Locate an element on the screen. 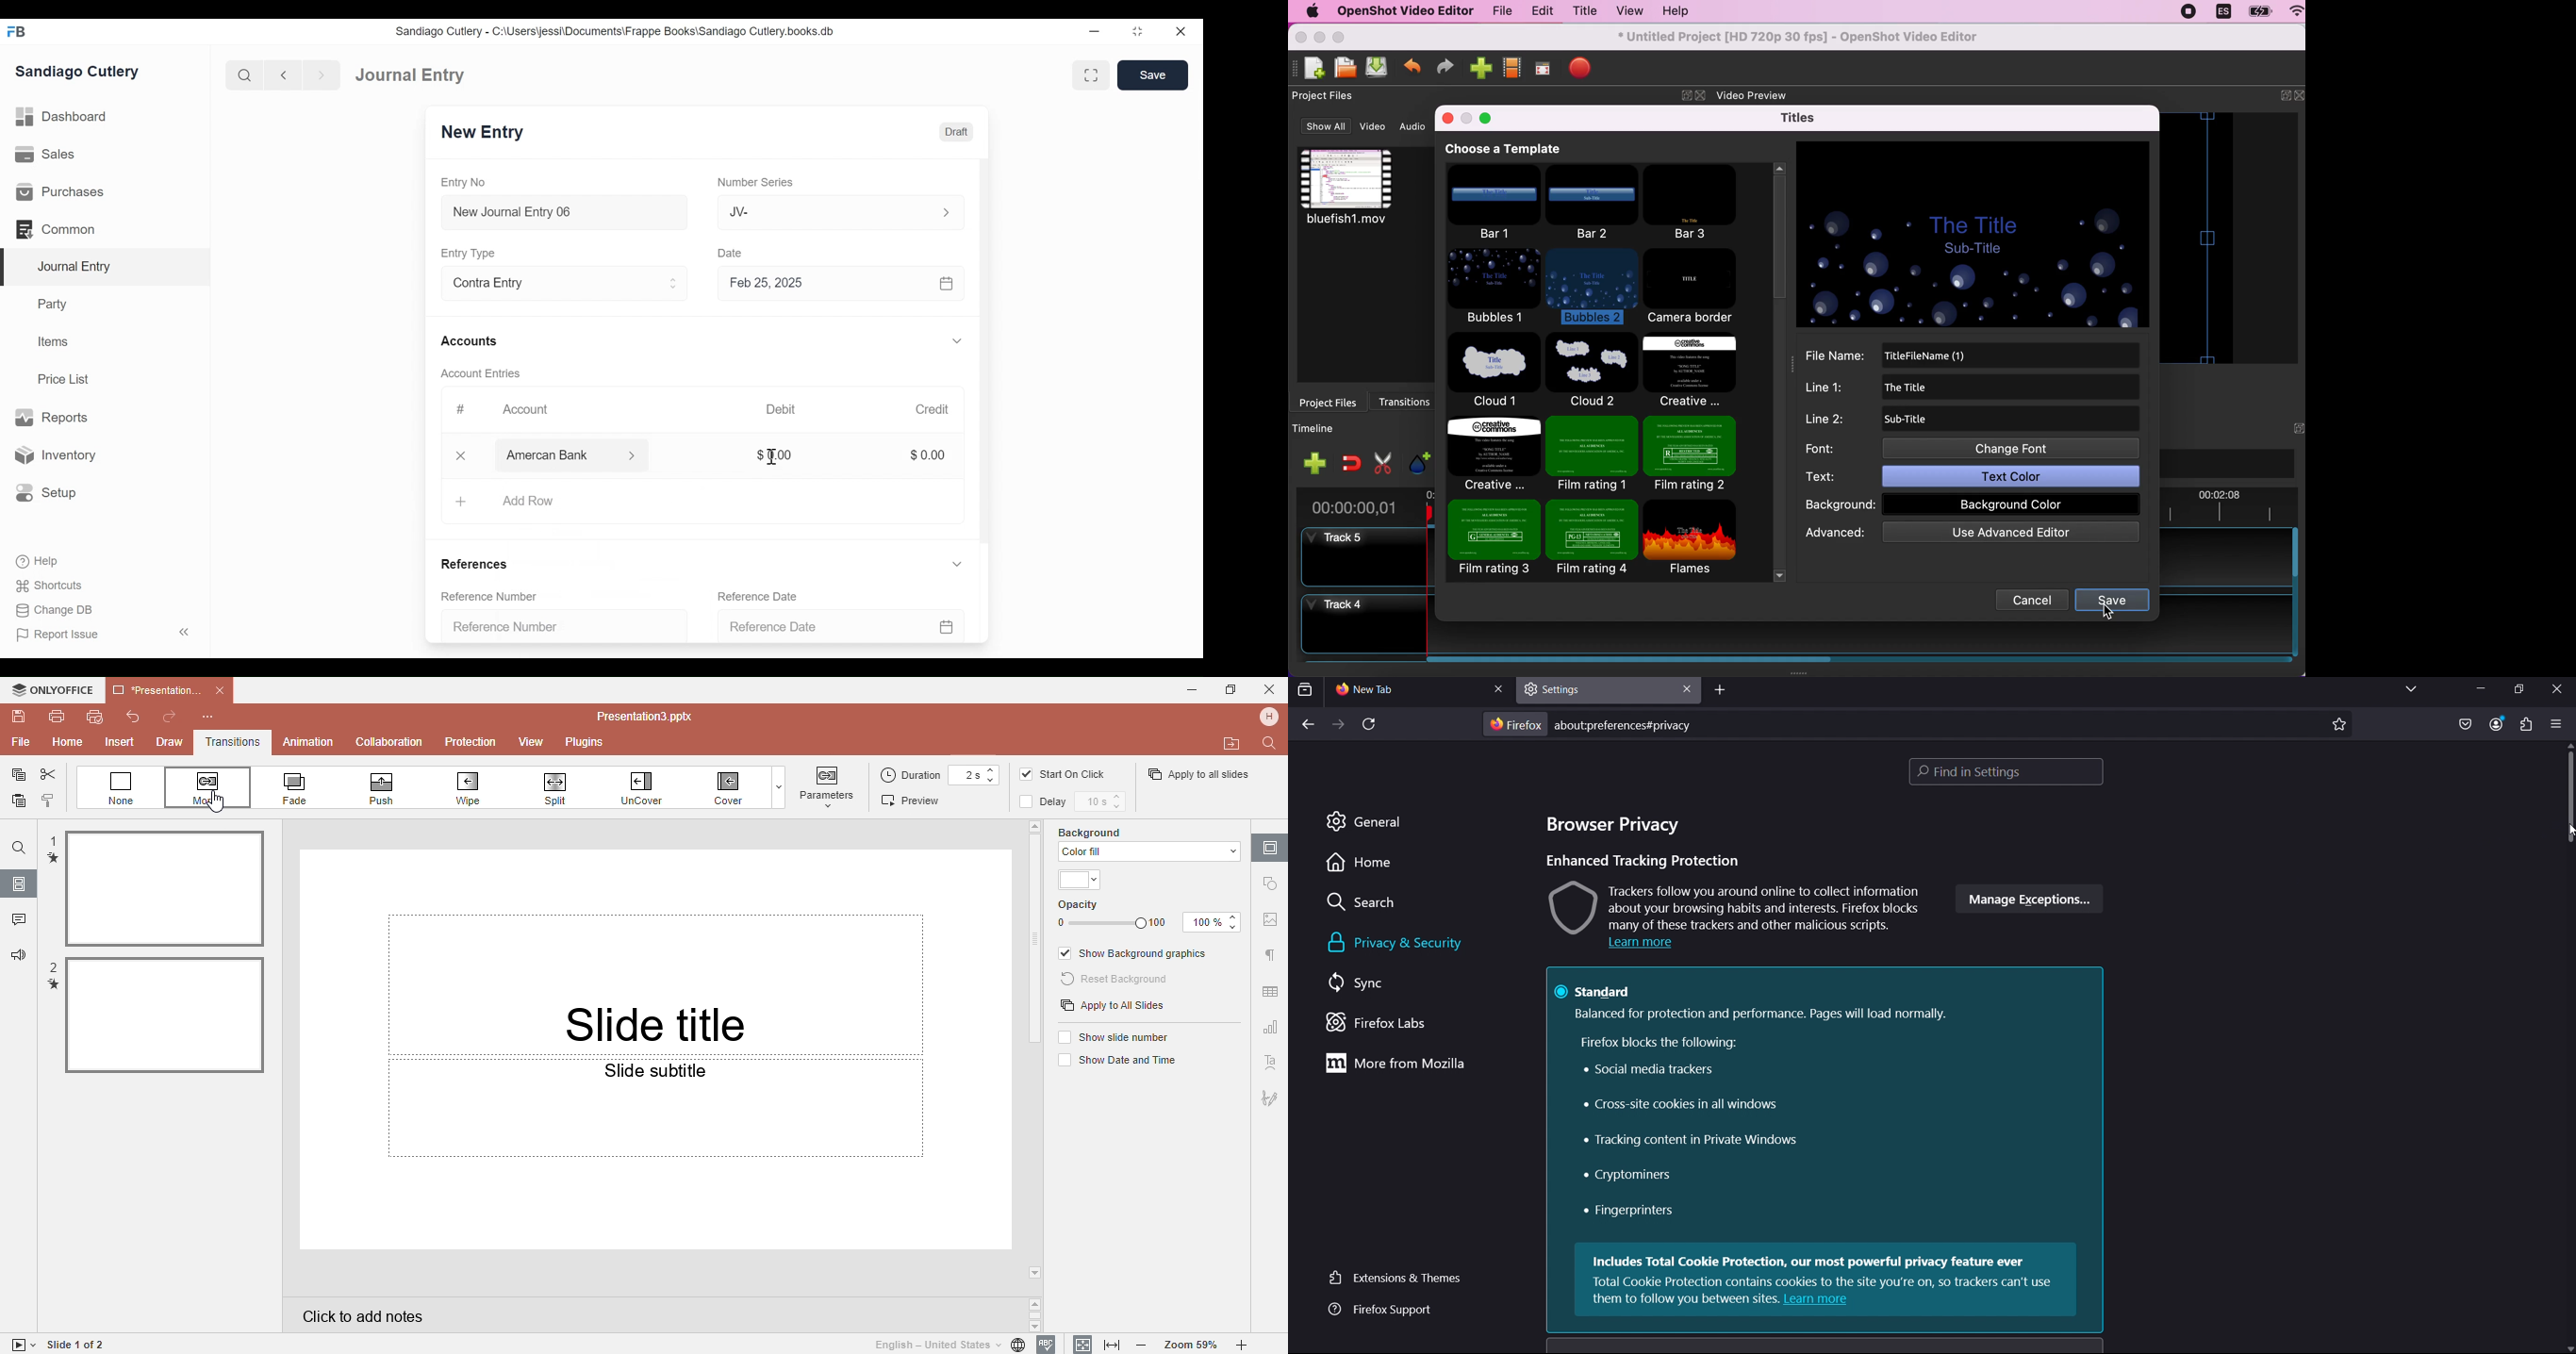  Slide settings is located at coordinates (1270, 847).